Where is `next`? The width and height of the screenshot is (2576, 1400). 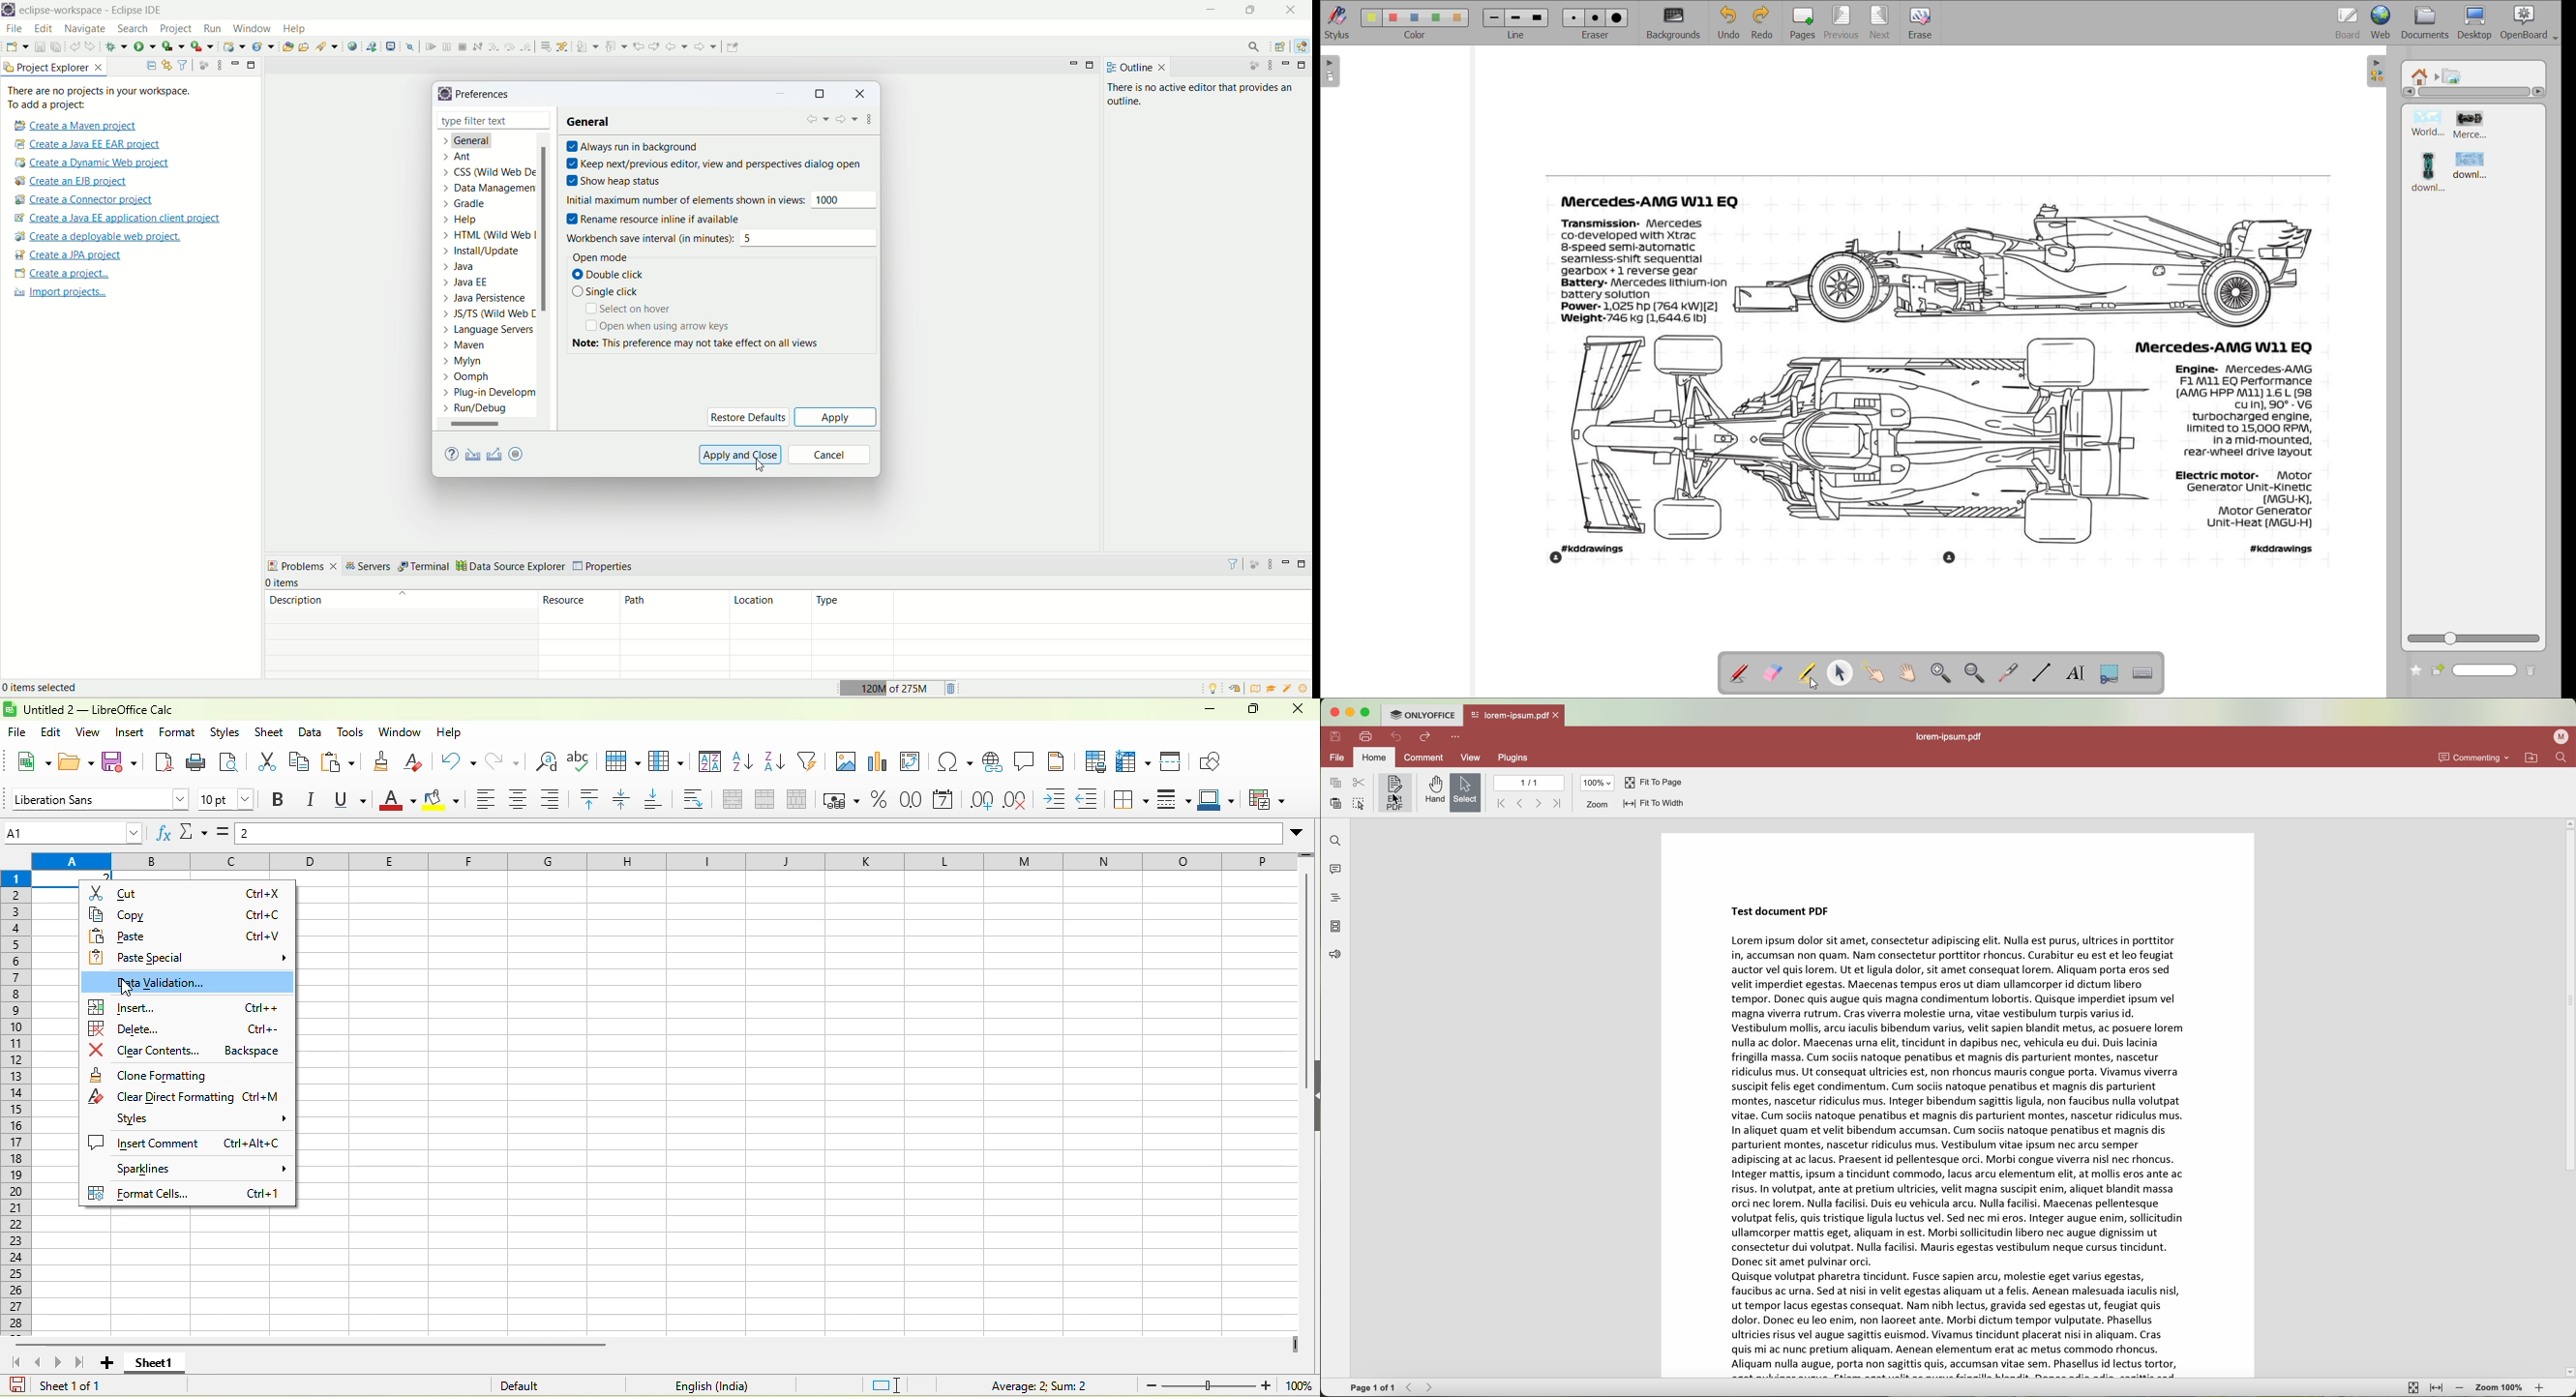 next is located at coordinates (1881, 21).